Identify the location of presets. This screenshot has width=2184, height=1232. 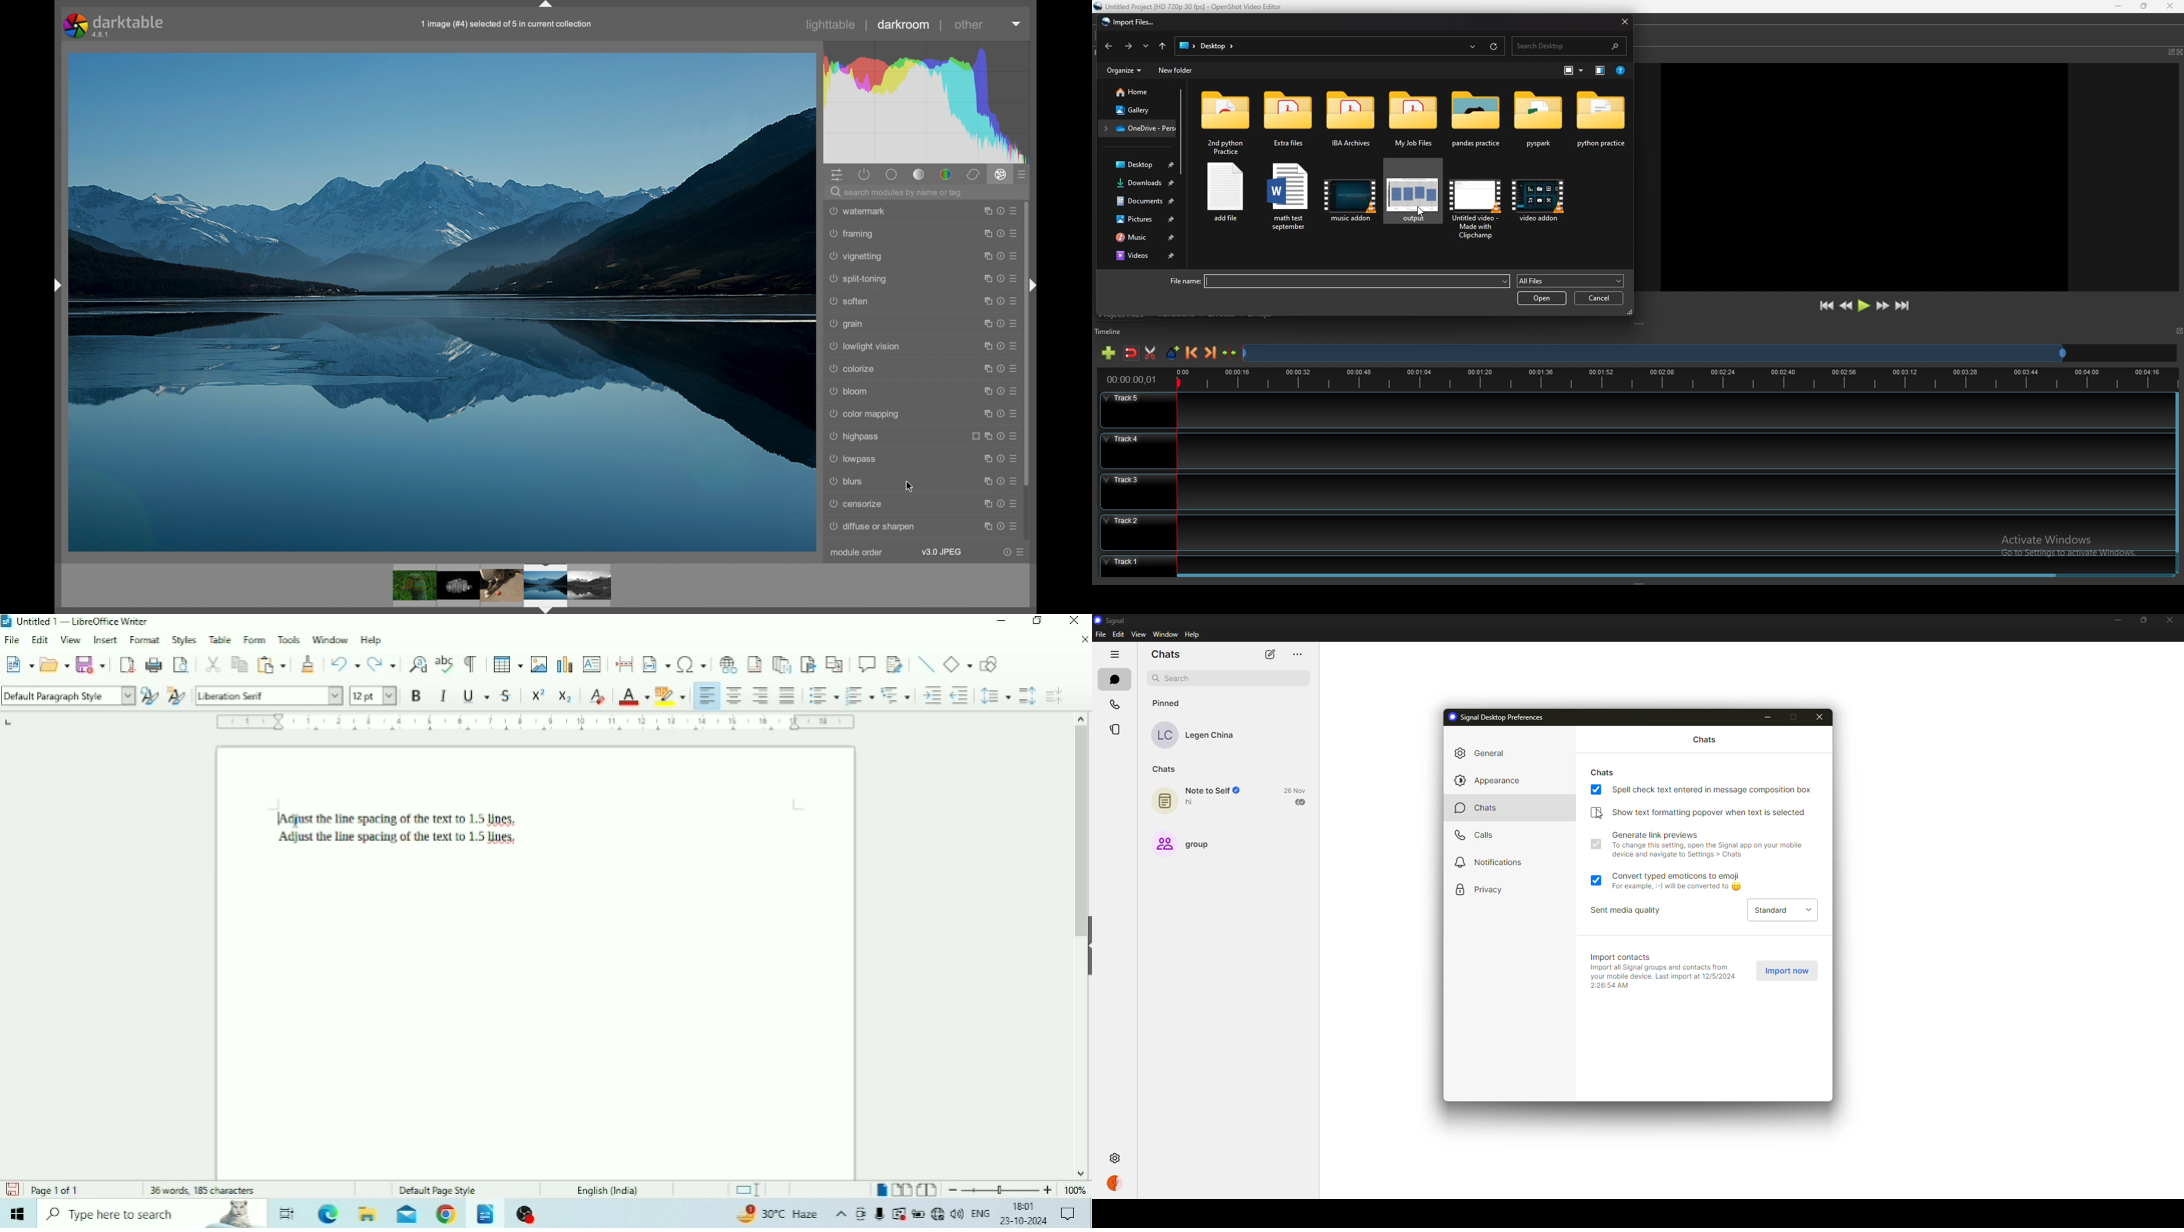
(1023, 174).